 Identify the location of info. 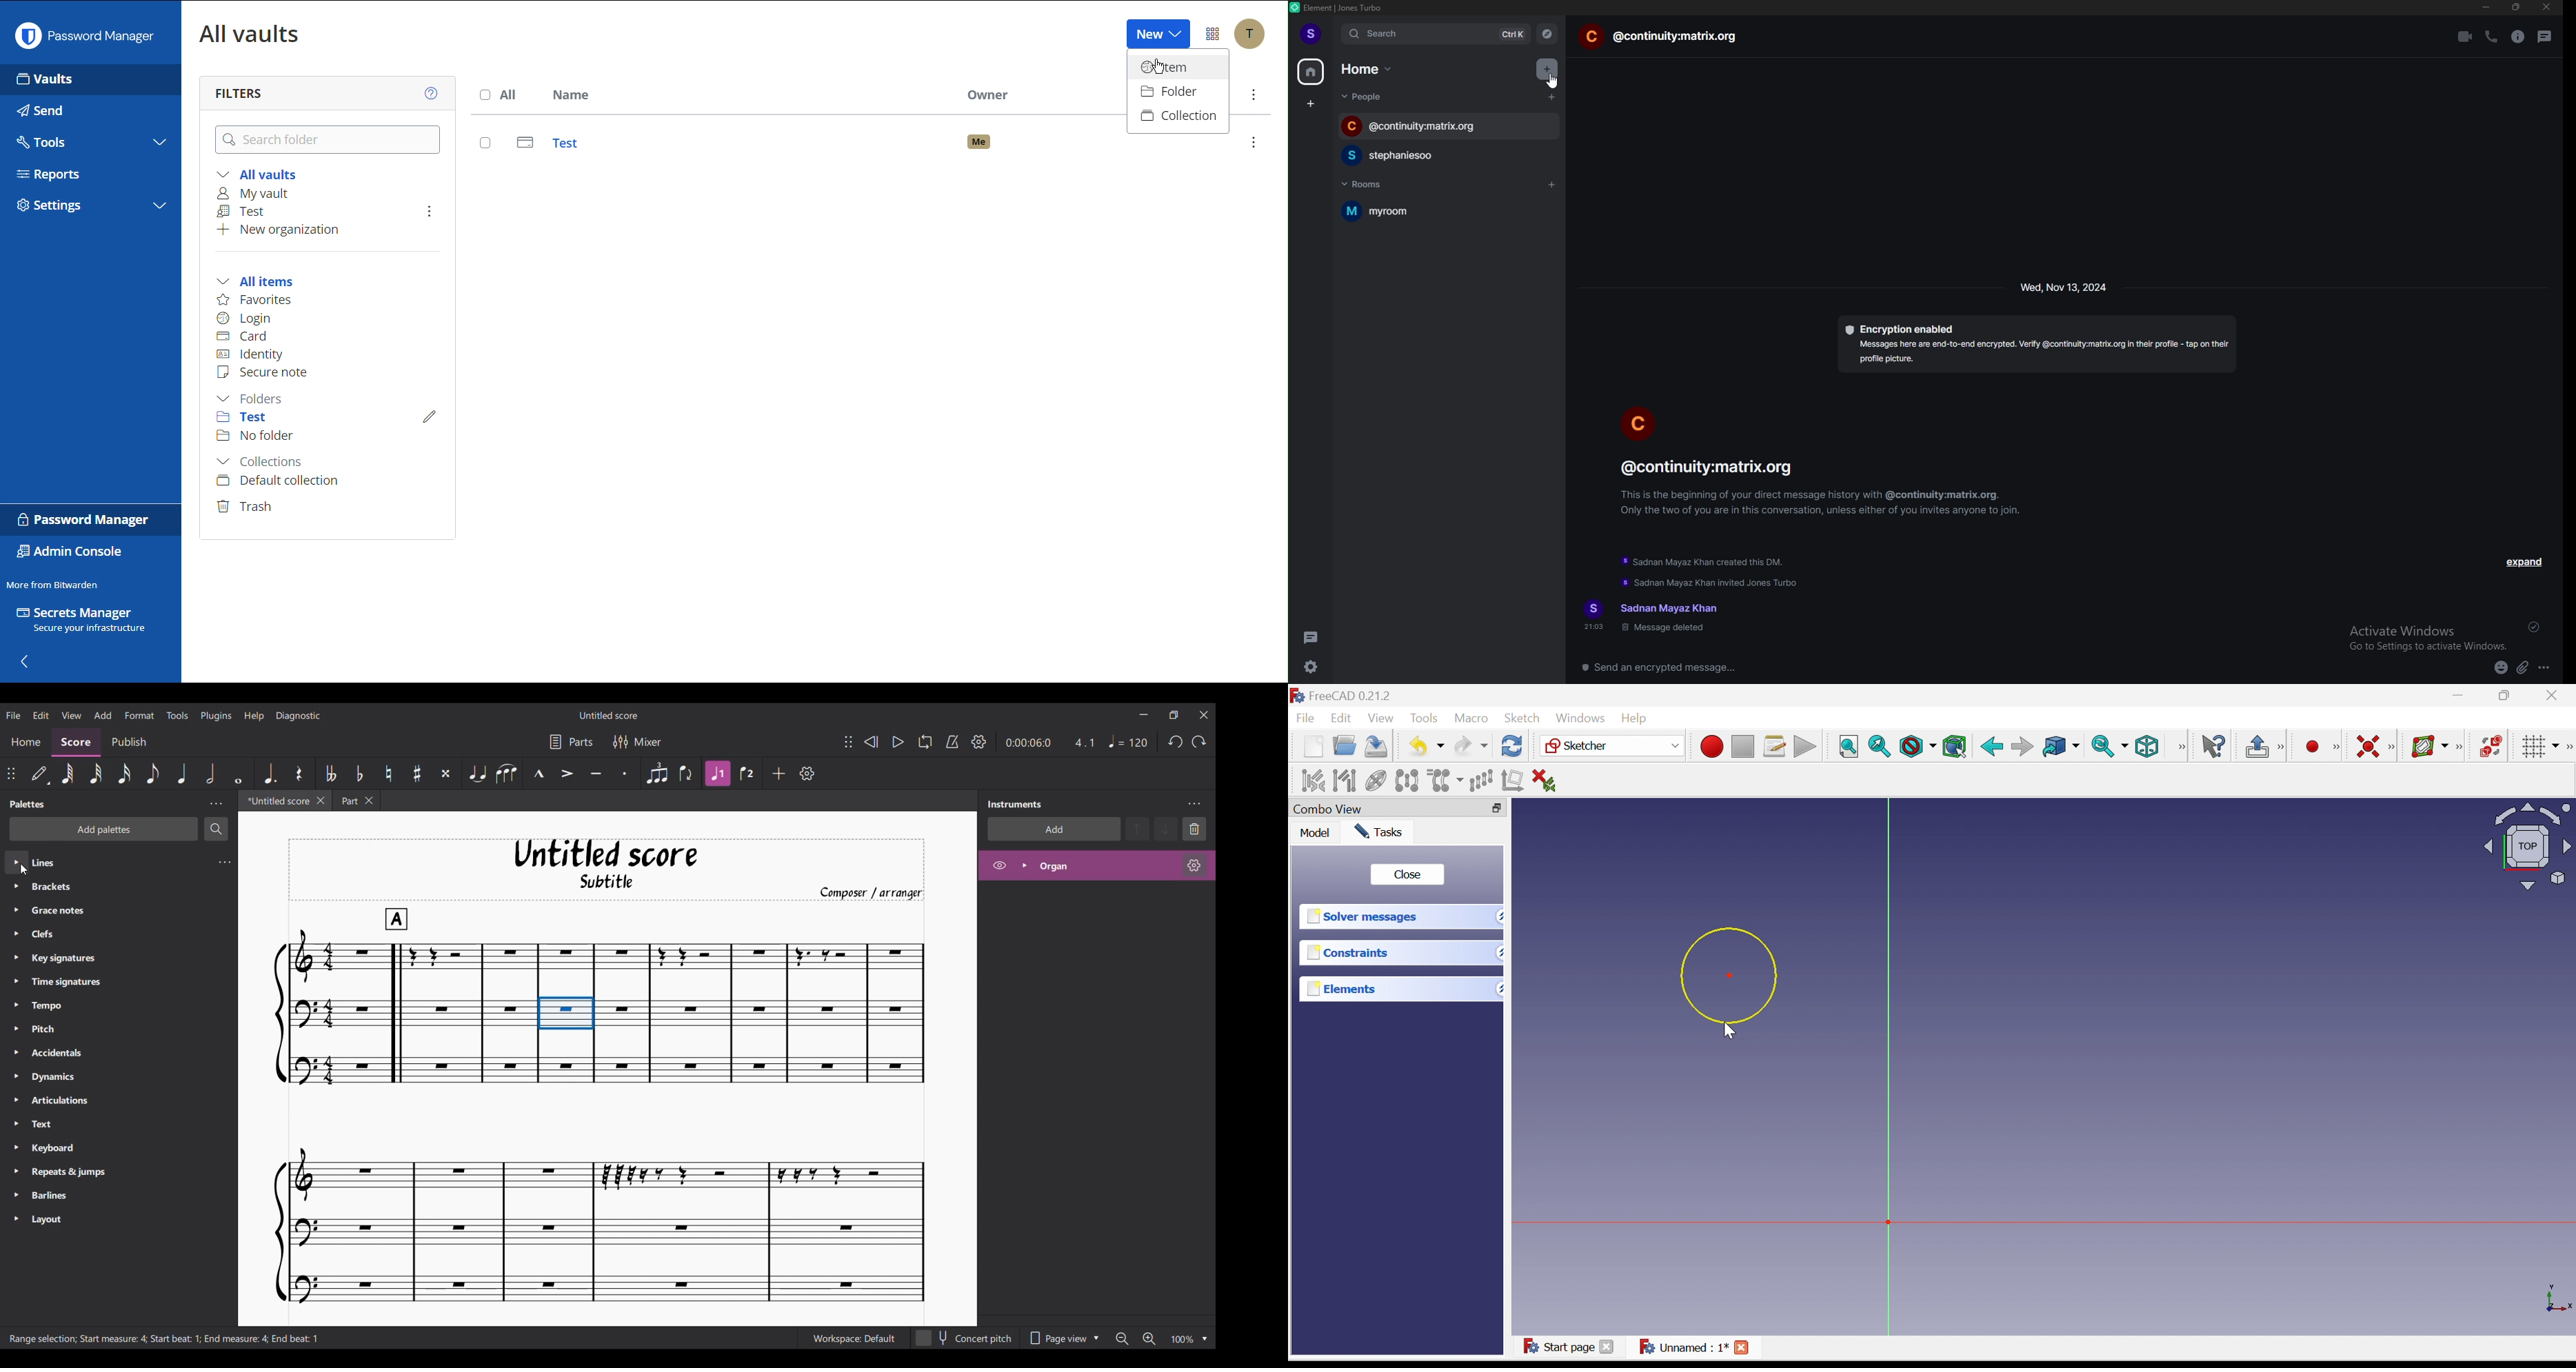
(1824, 486).